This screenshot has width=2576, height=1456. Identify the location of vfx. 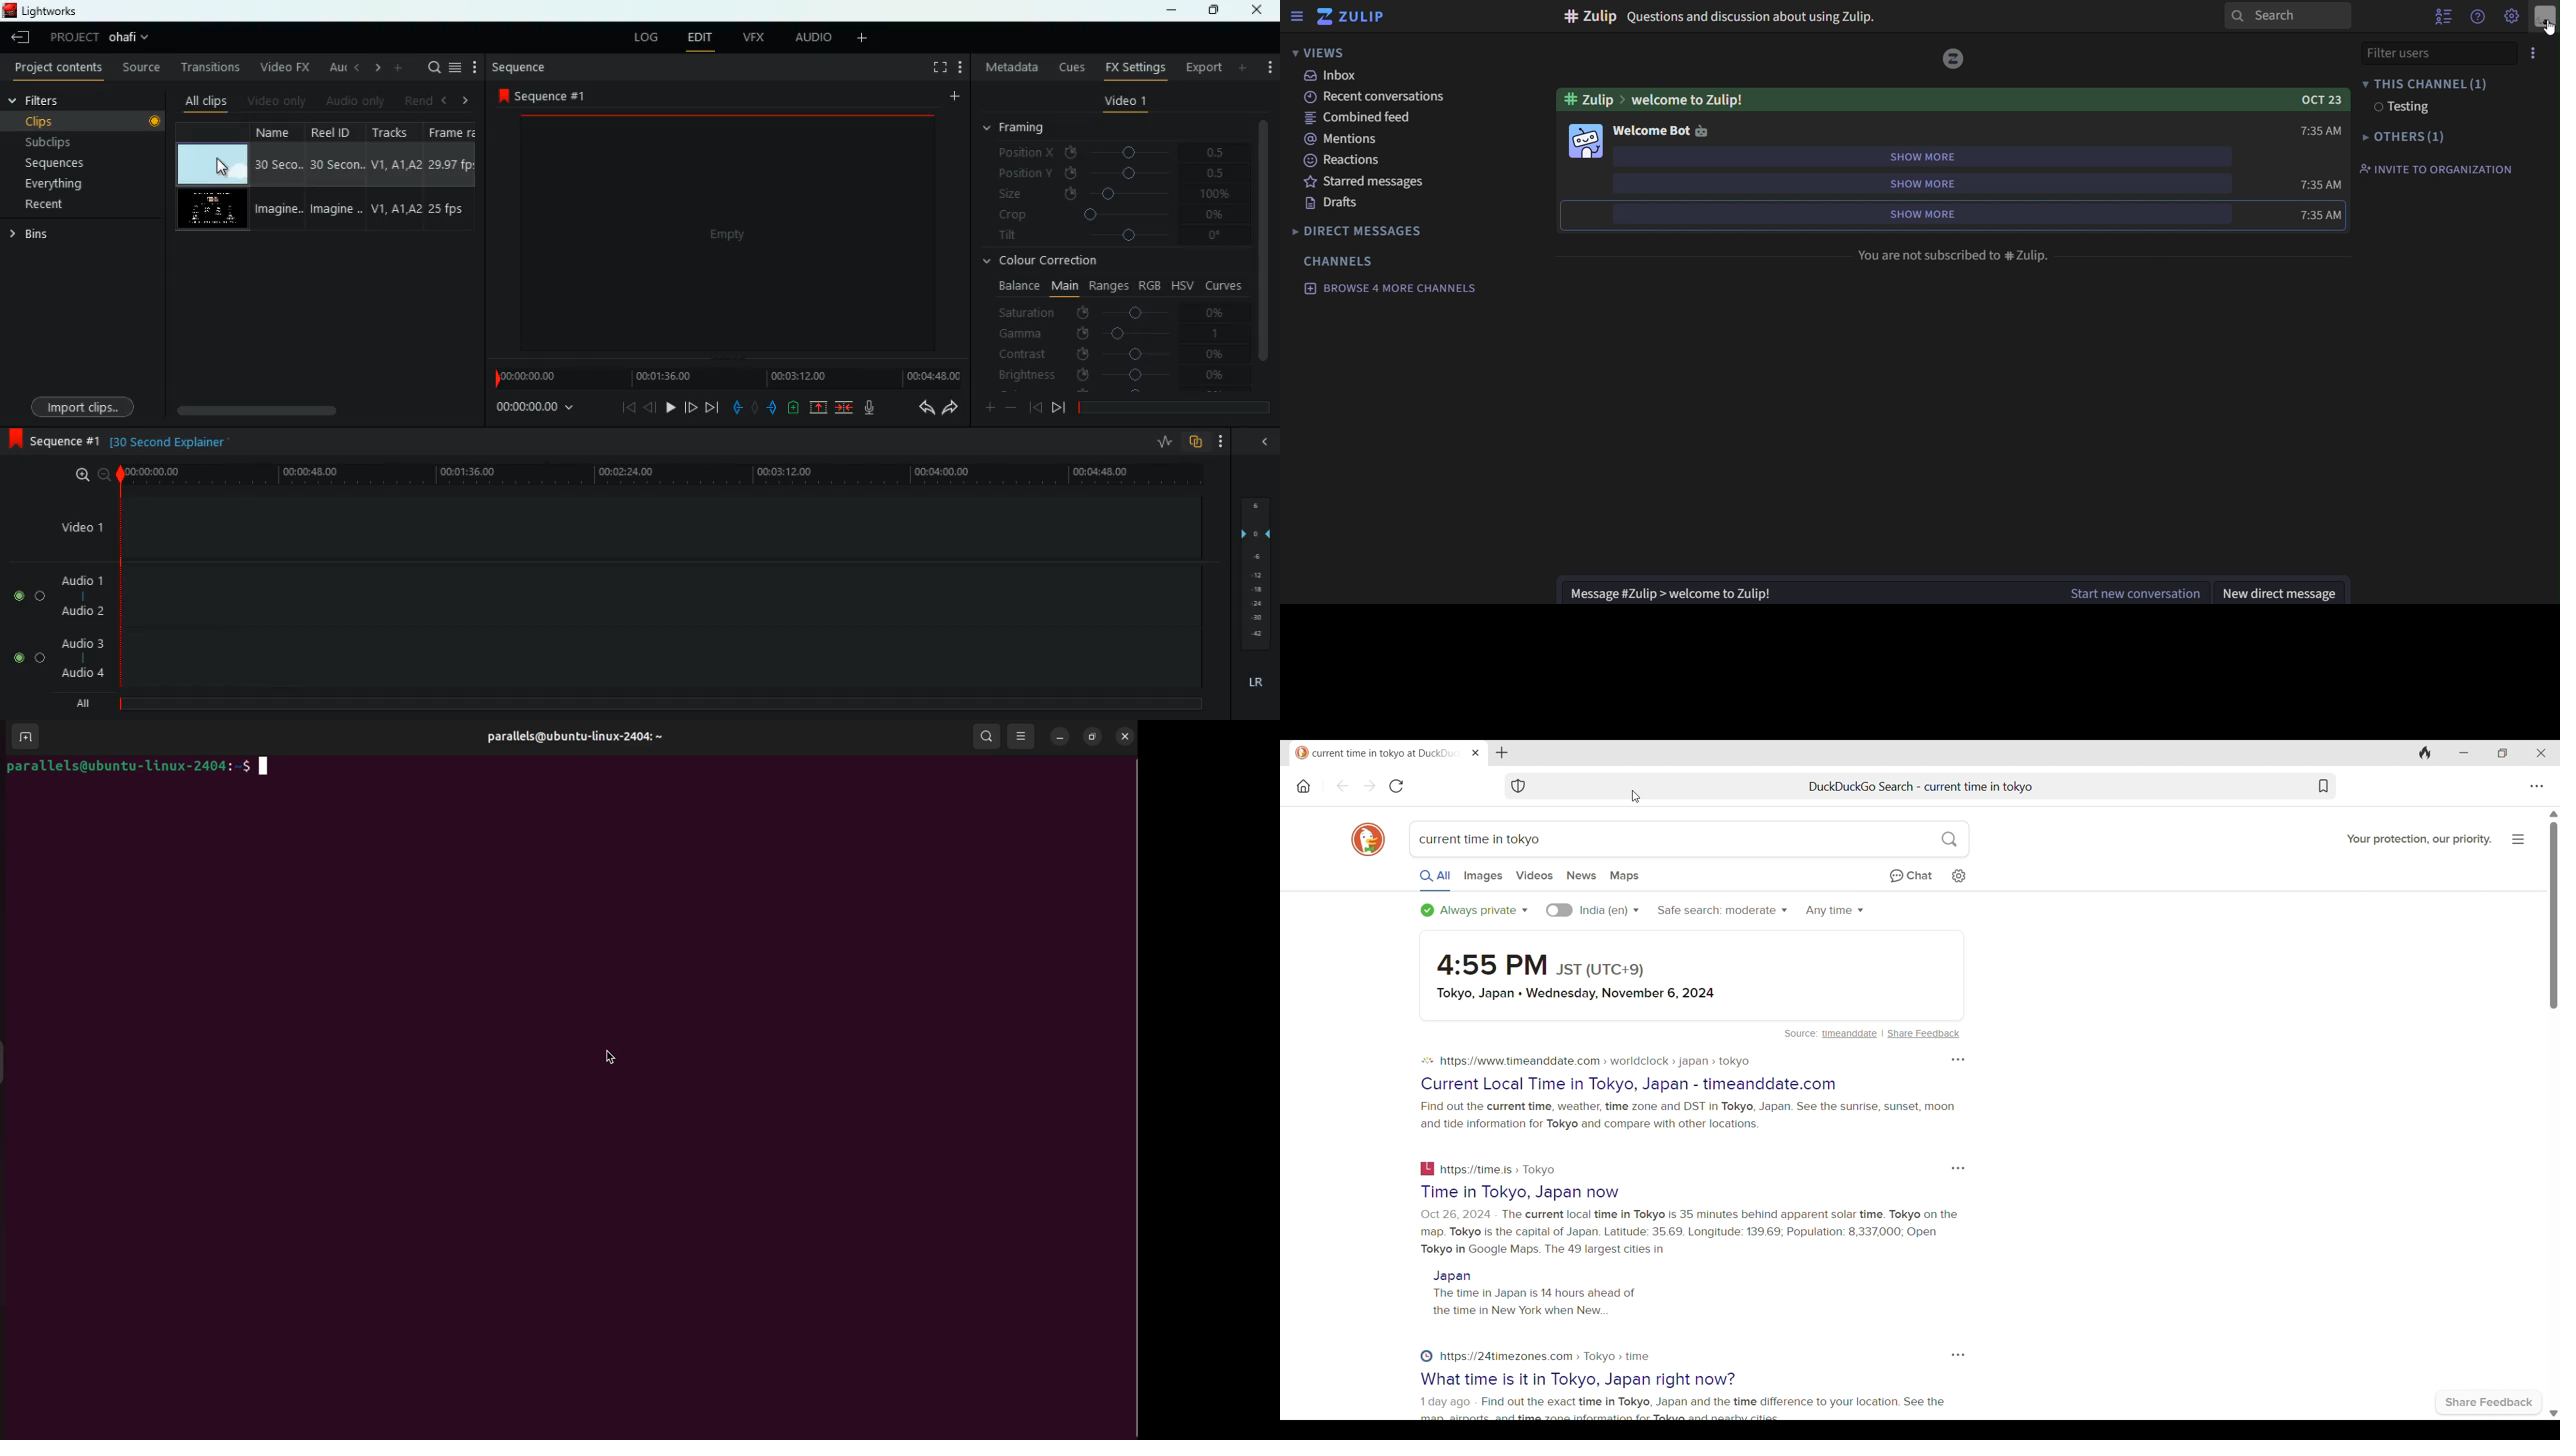
(750, 38).